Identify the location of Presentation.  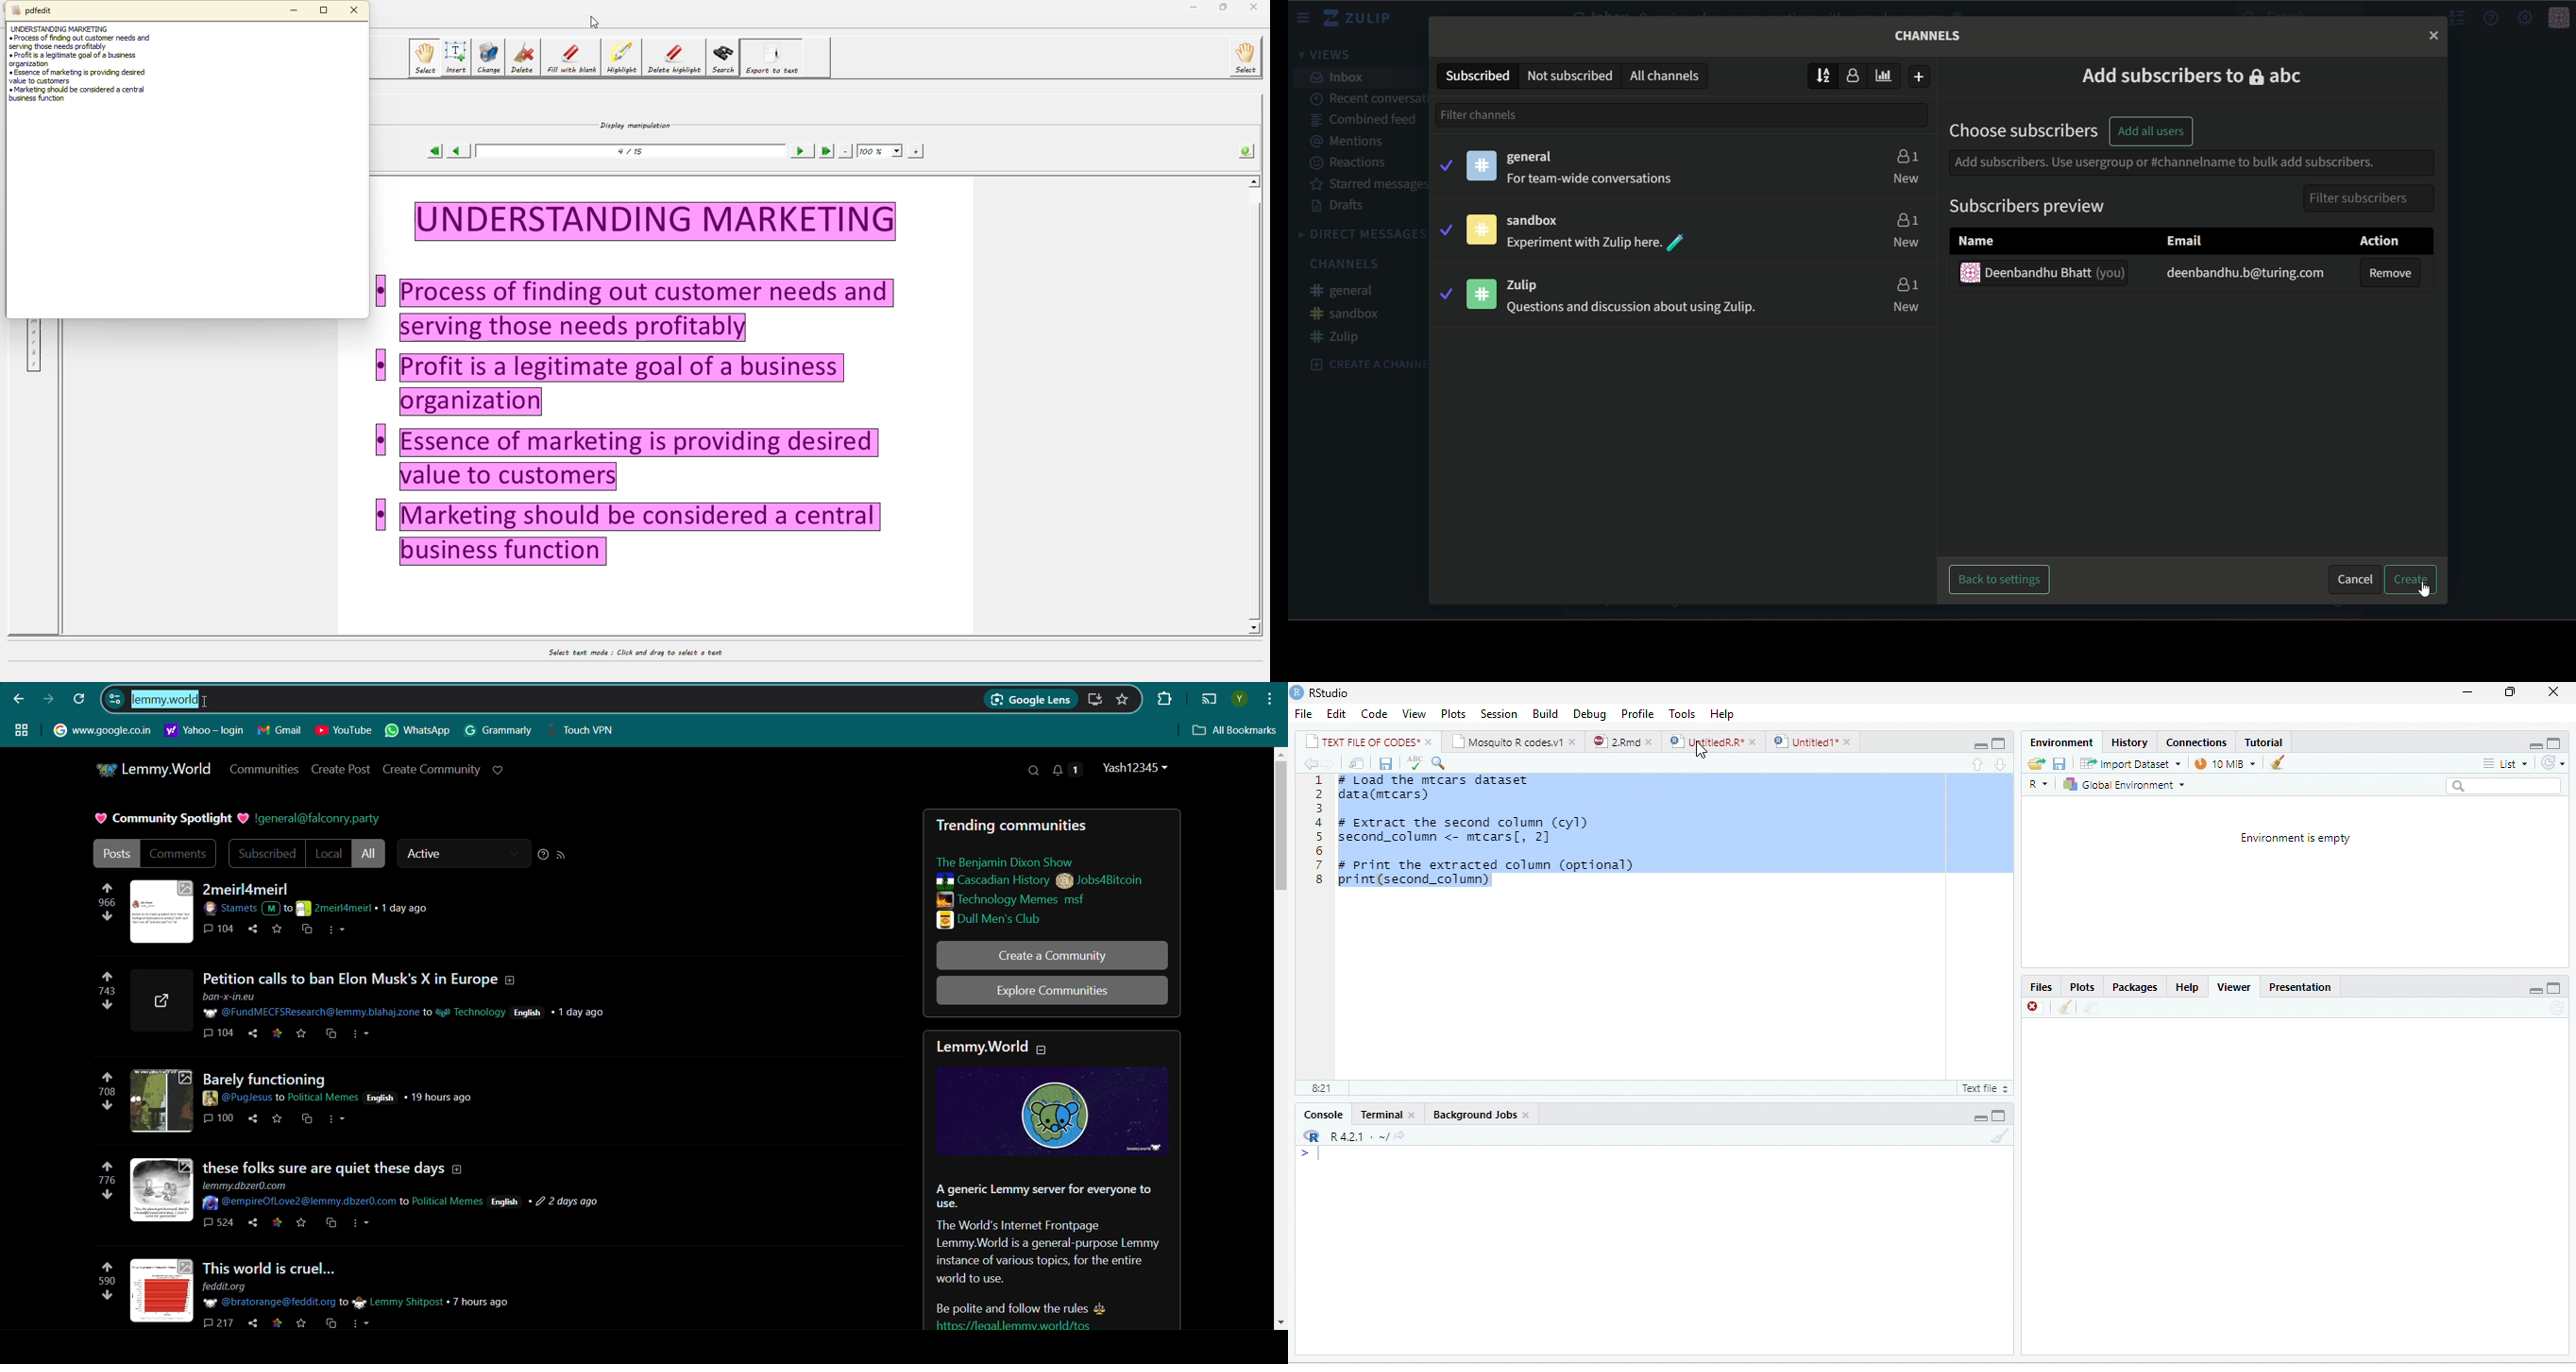
(2305, 987).